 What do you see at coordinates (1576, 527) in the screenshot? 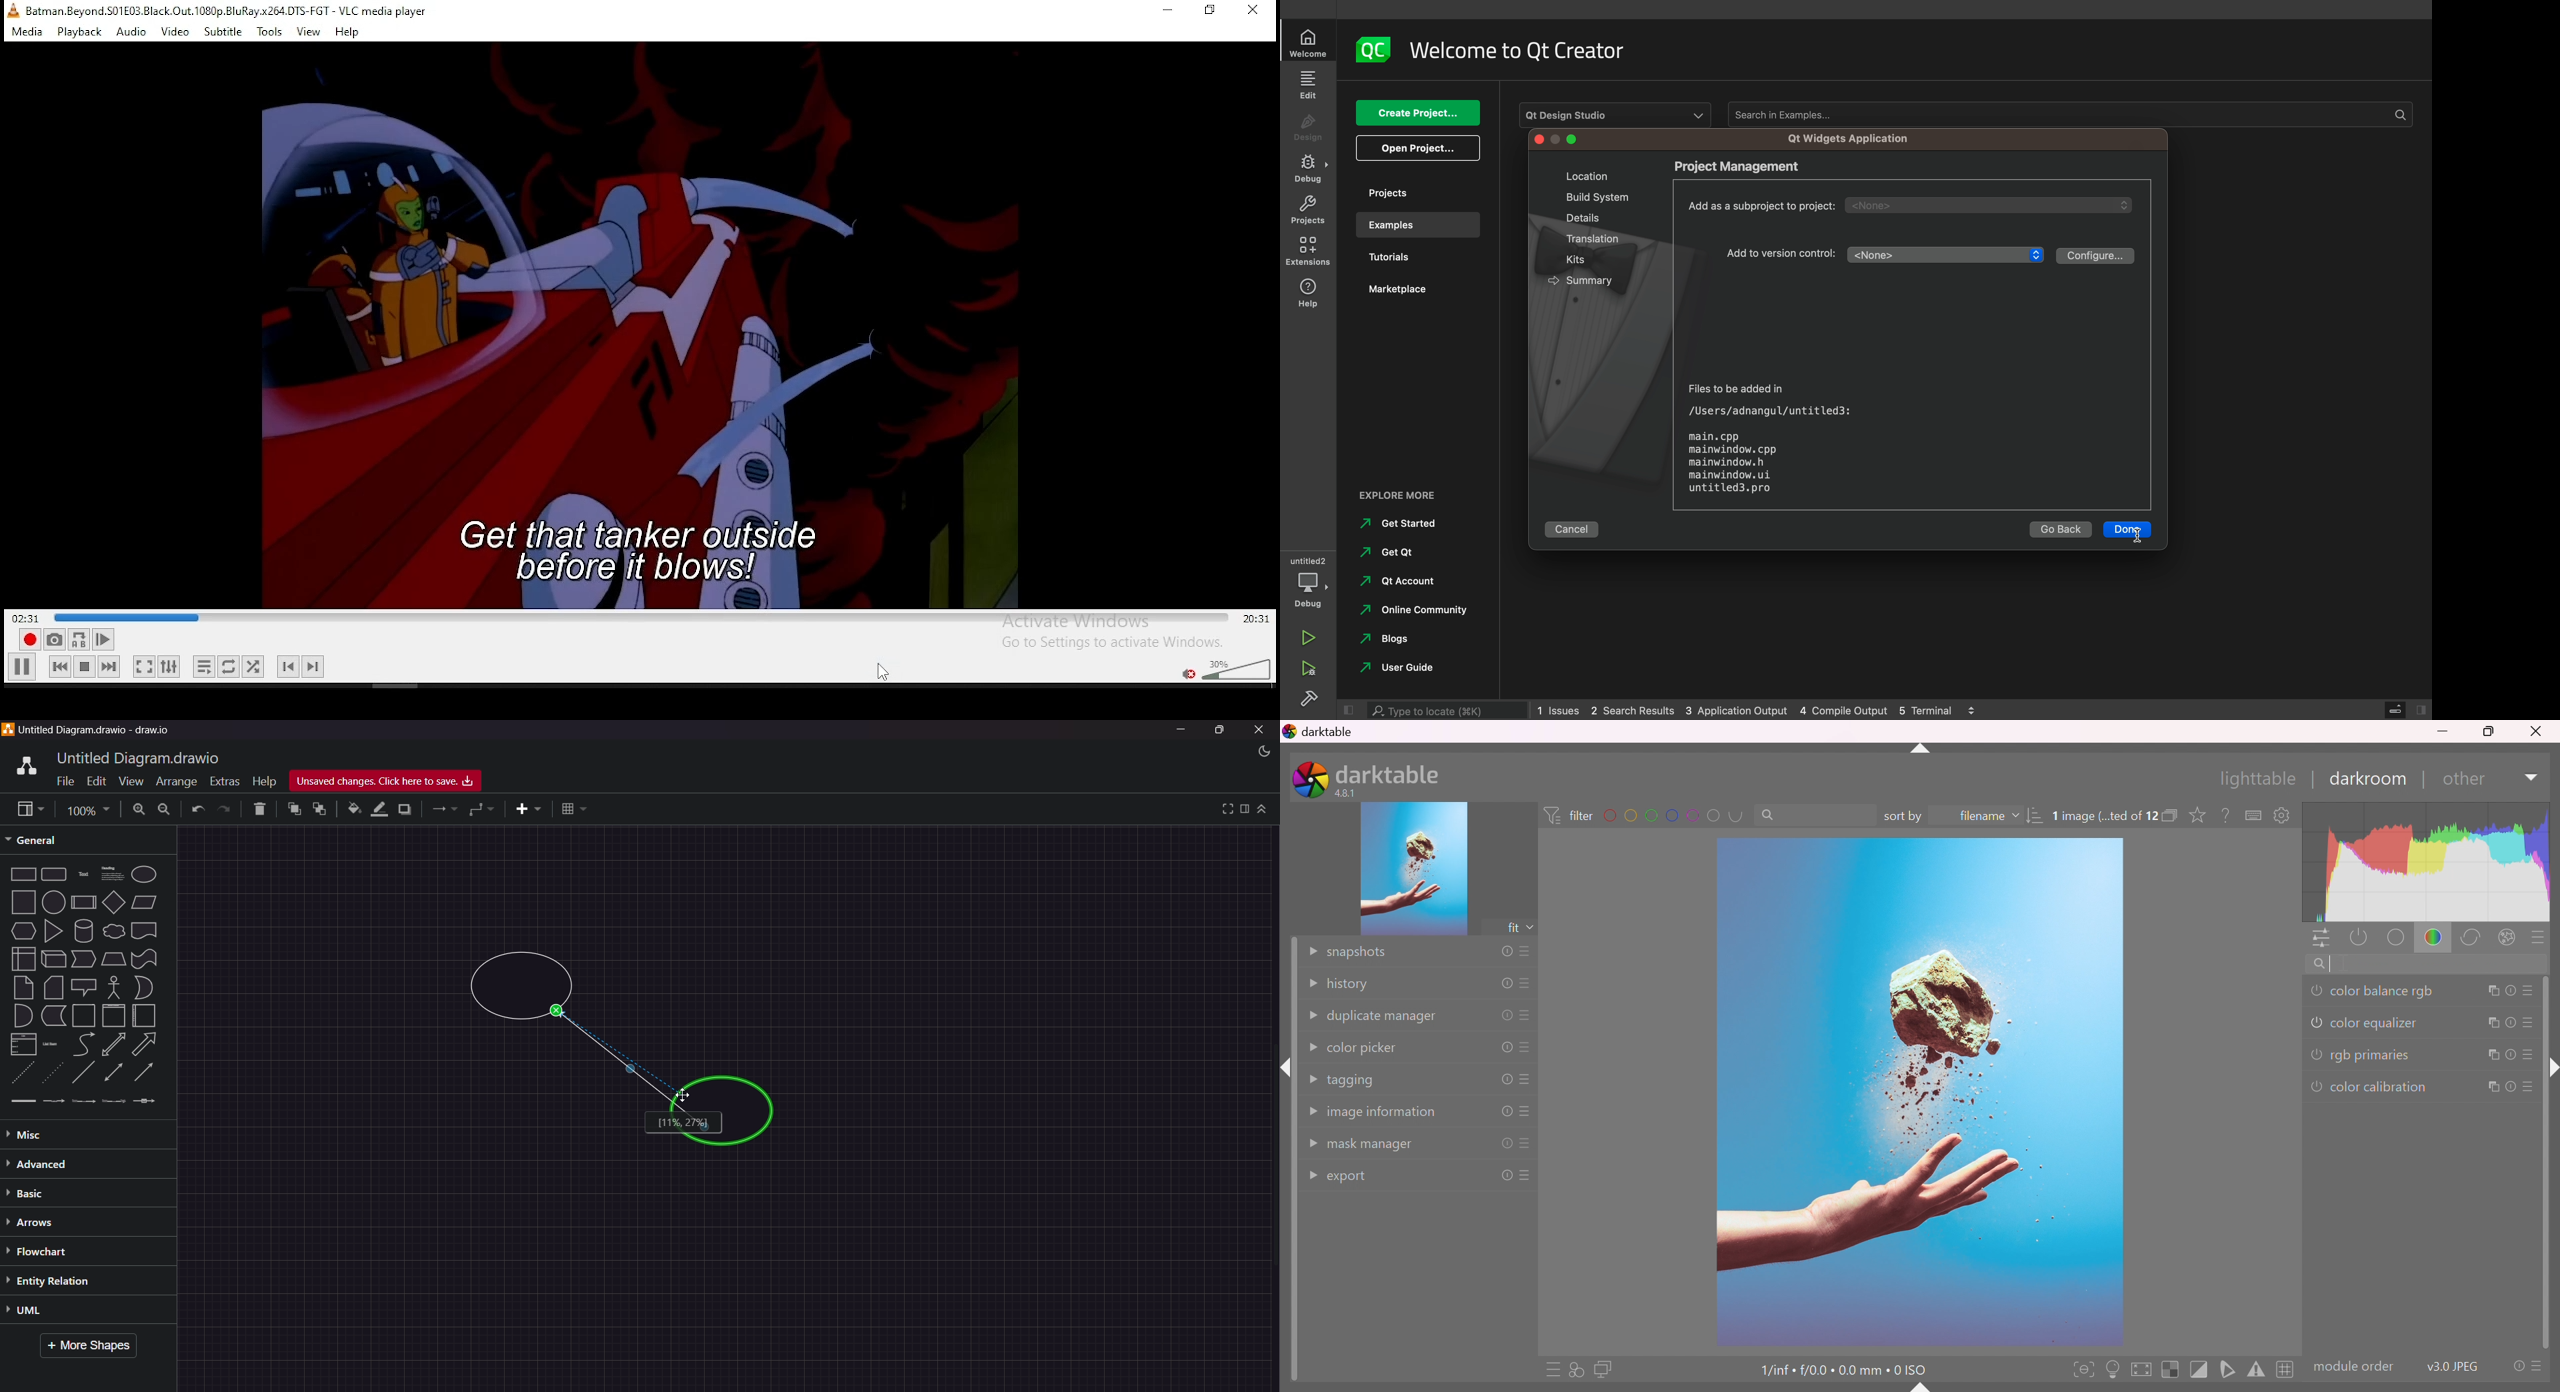
I see `cancel` at bounding box center [1576, 527].